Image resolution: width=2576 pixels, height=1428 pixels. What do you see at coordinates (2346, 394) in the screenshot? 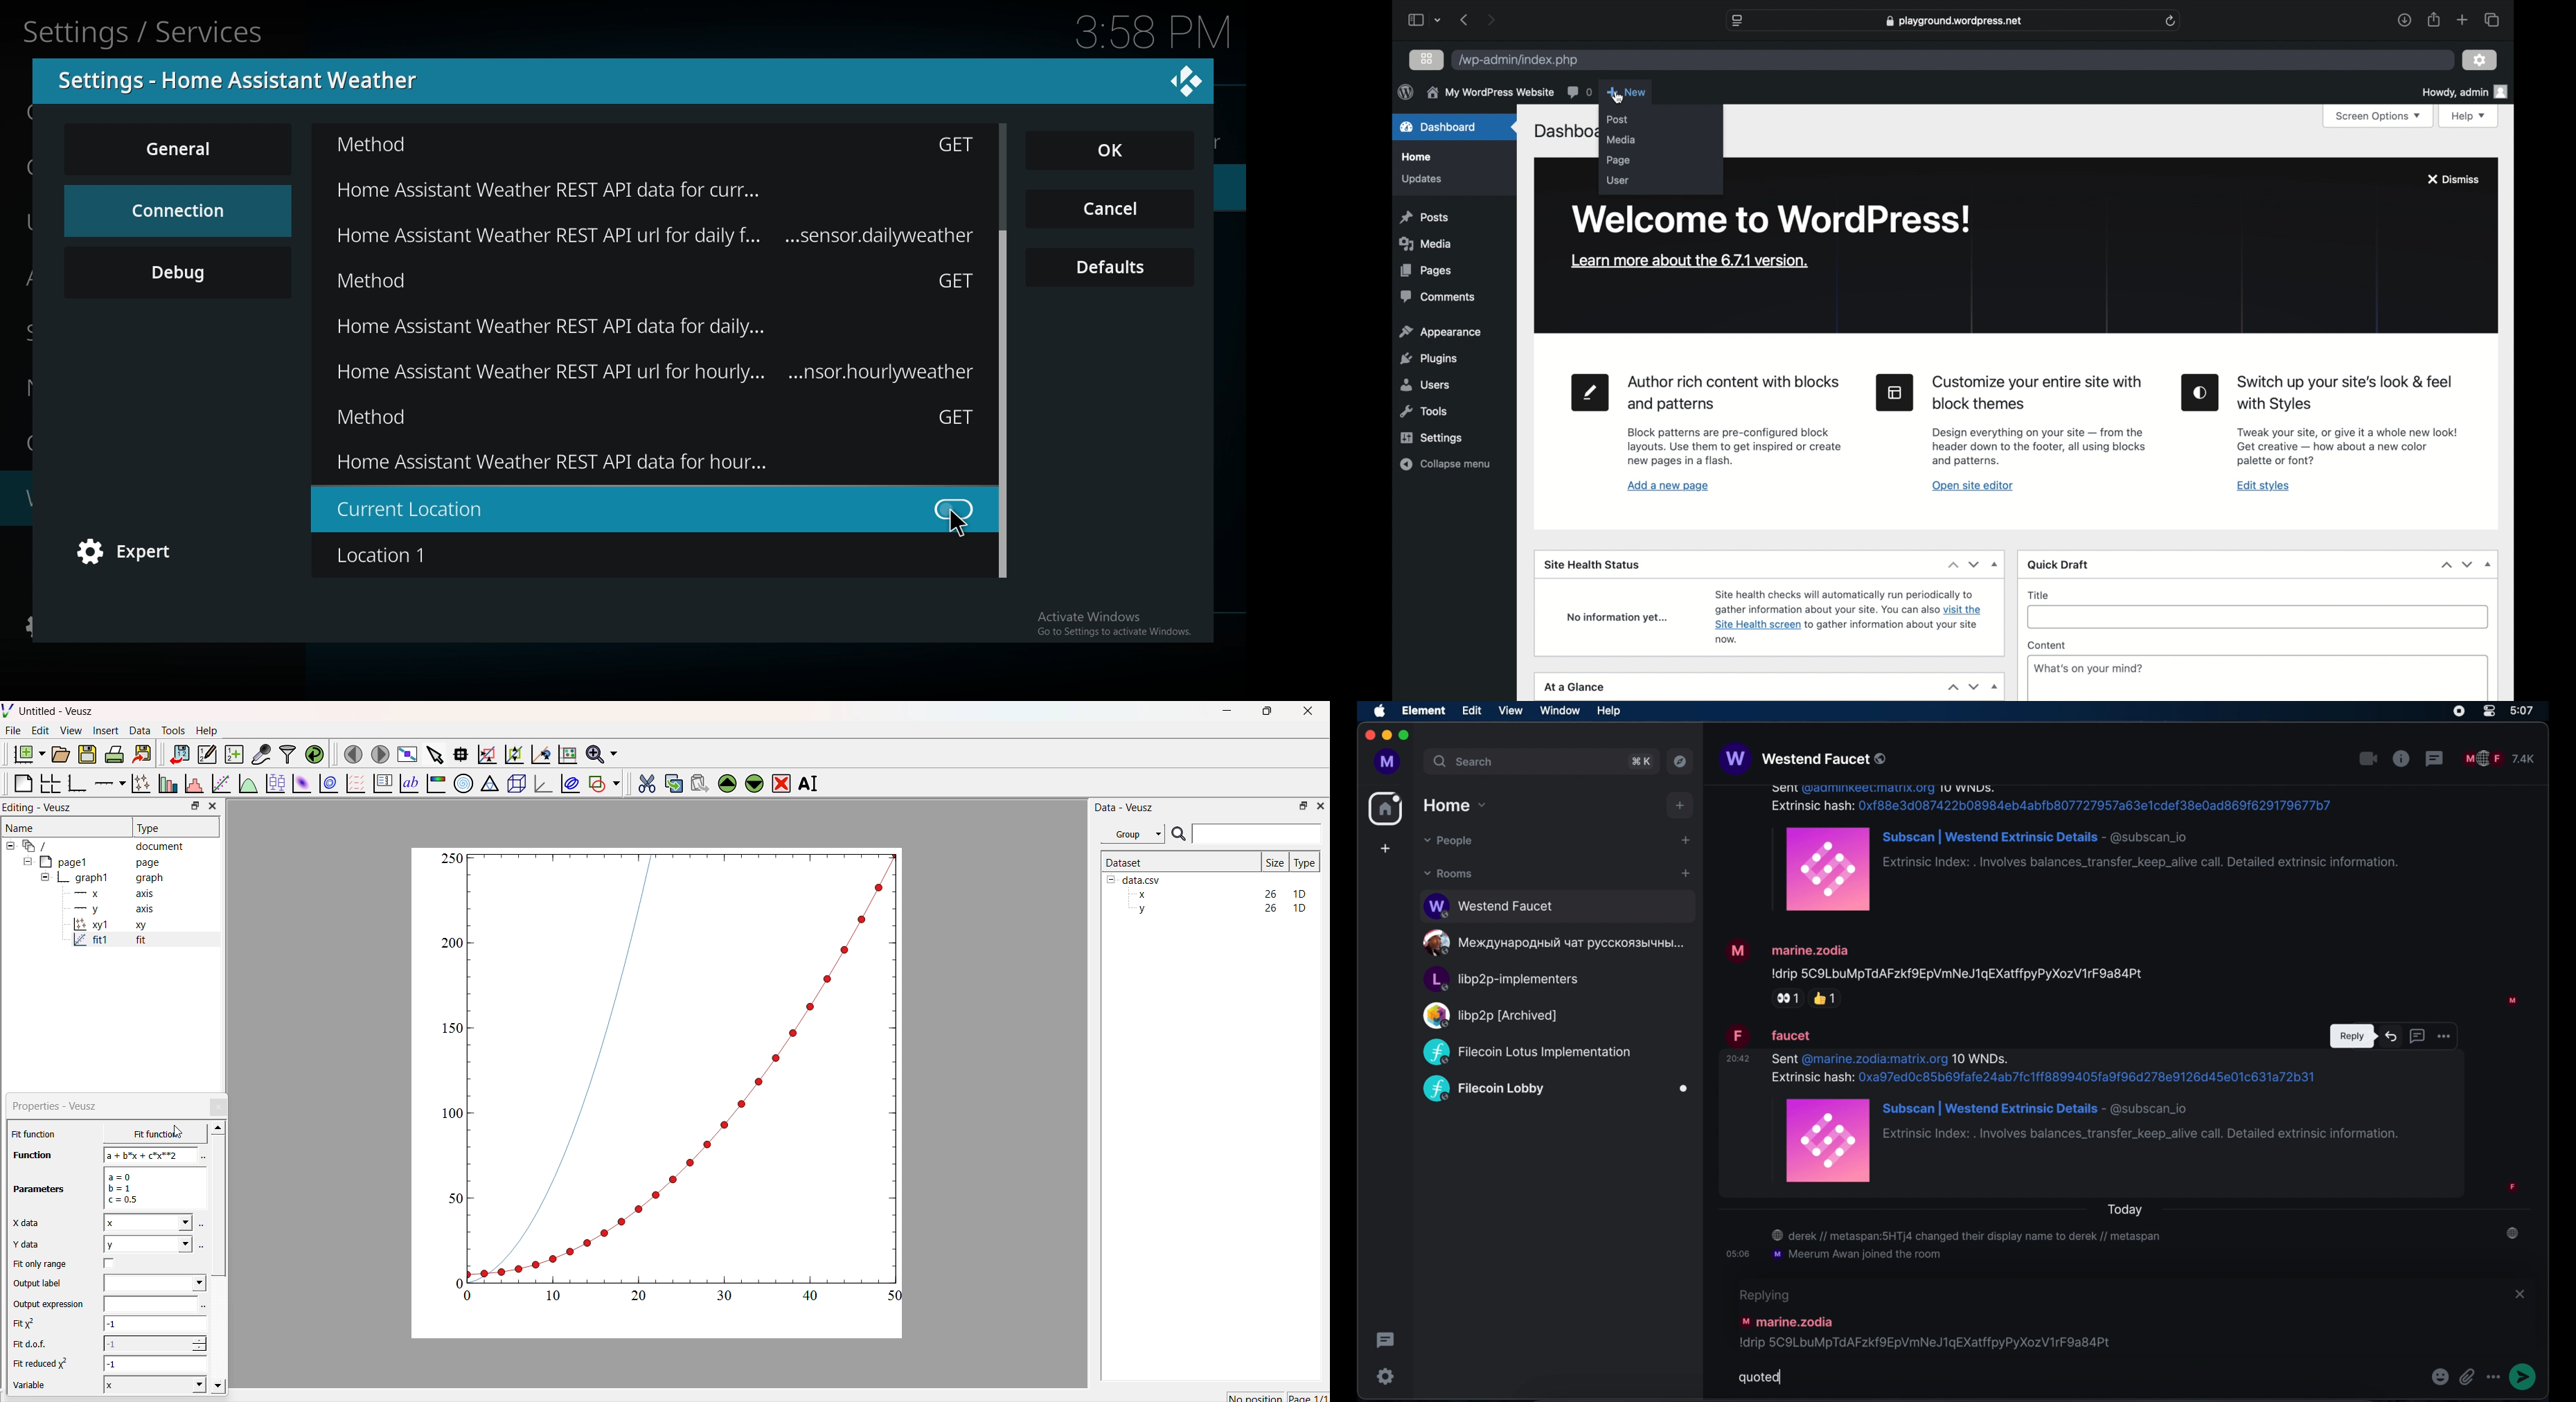
I see `headline` at bounding box center [2346, 394].